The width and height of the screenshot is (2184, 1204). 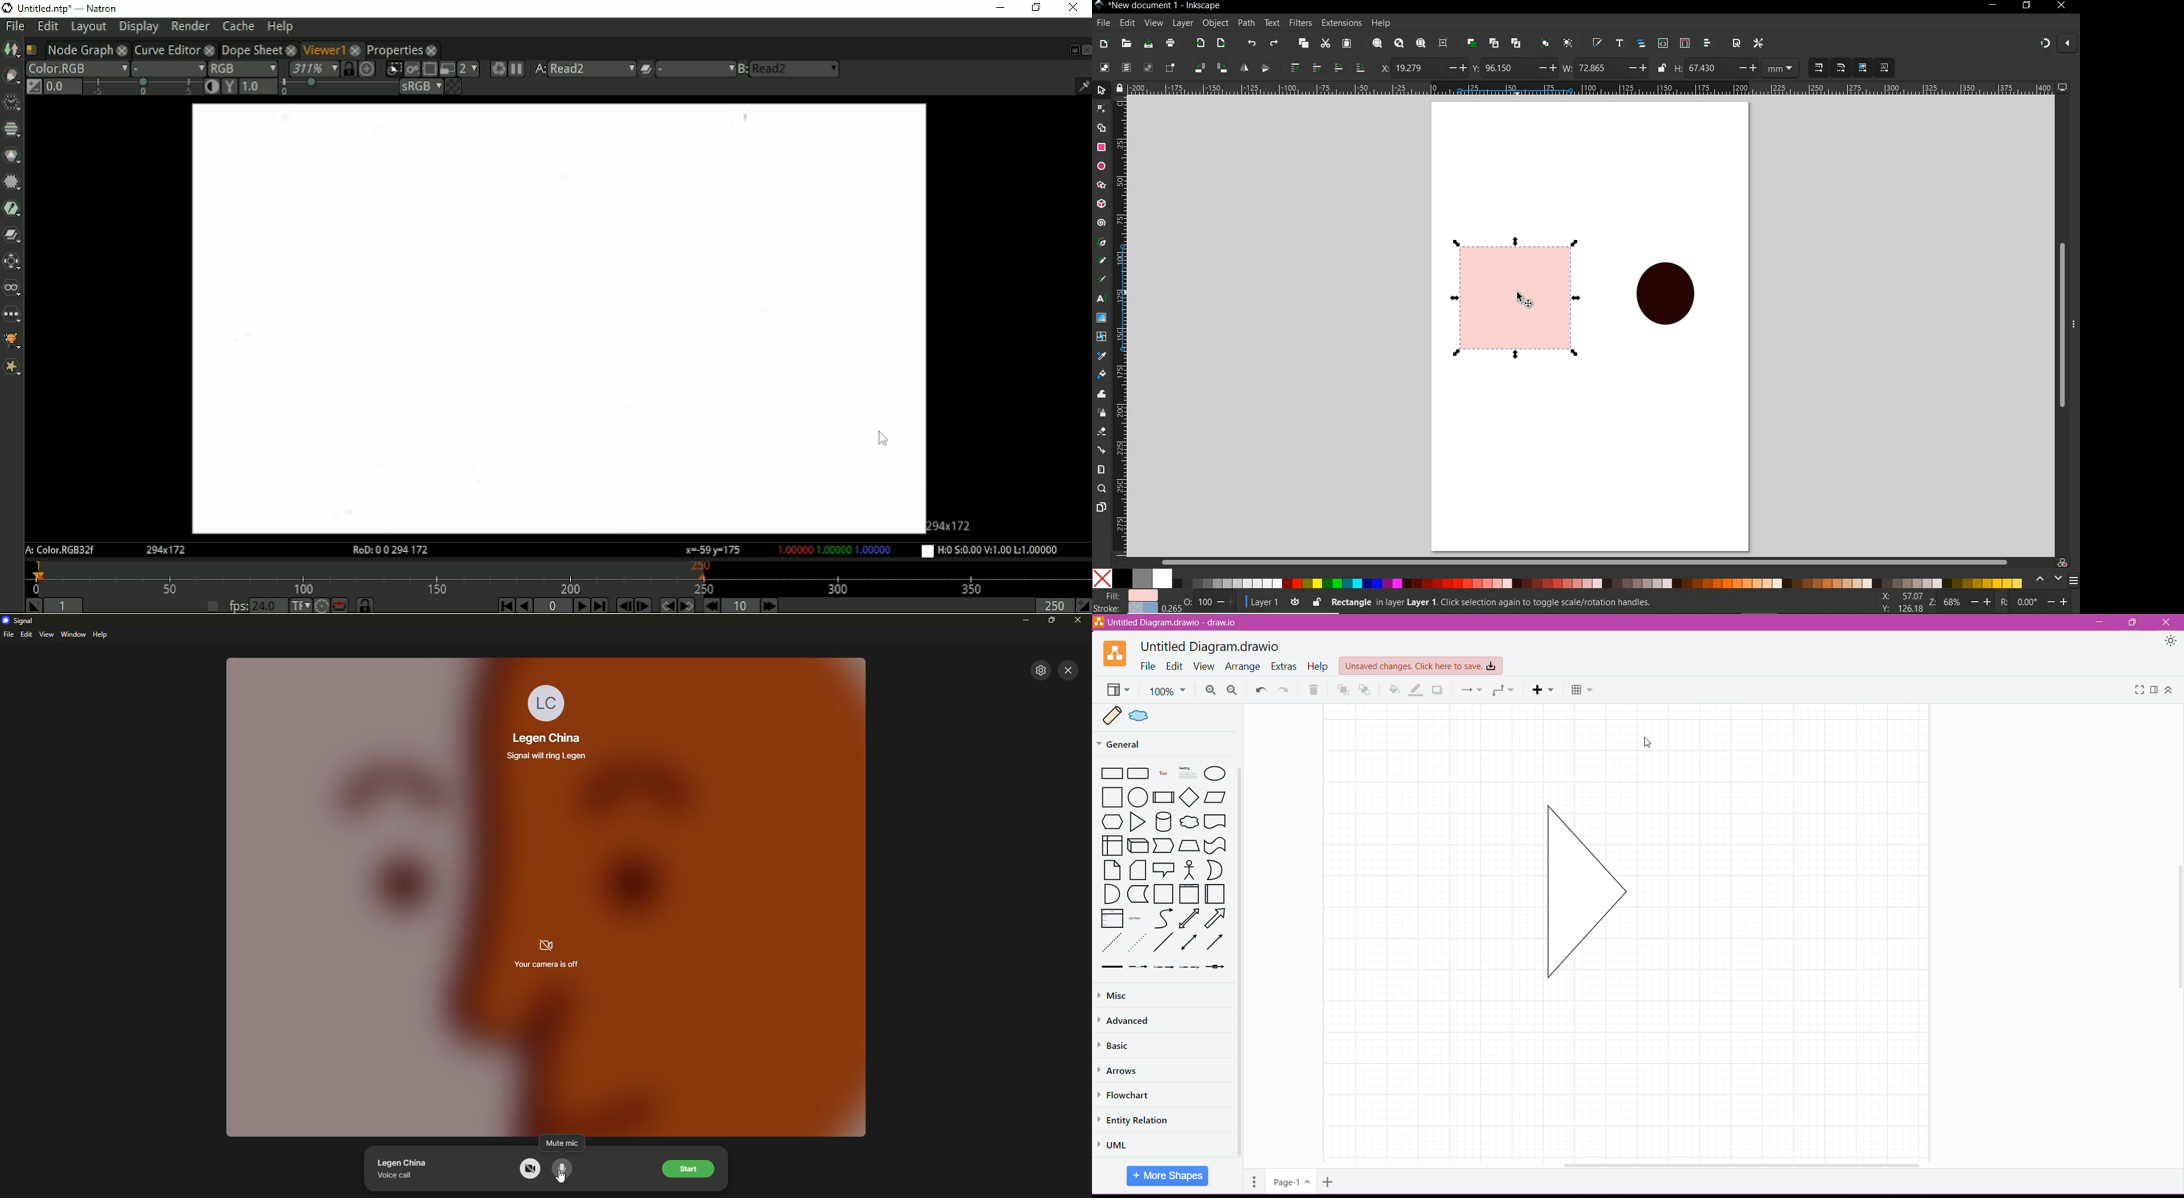 I want to click on shape, so click(x=1669, y=299).